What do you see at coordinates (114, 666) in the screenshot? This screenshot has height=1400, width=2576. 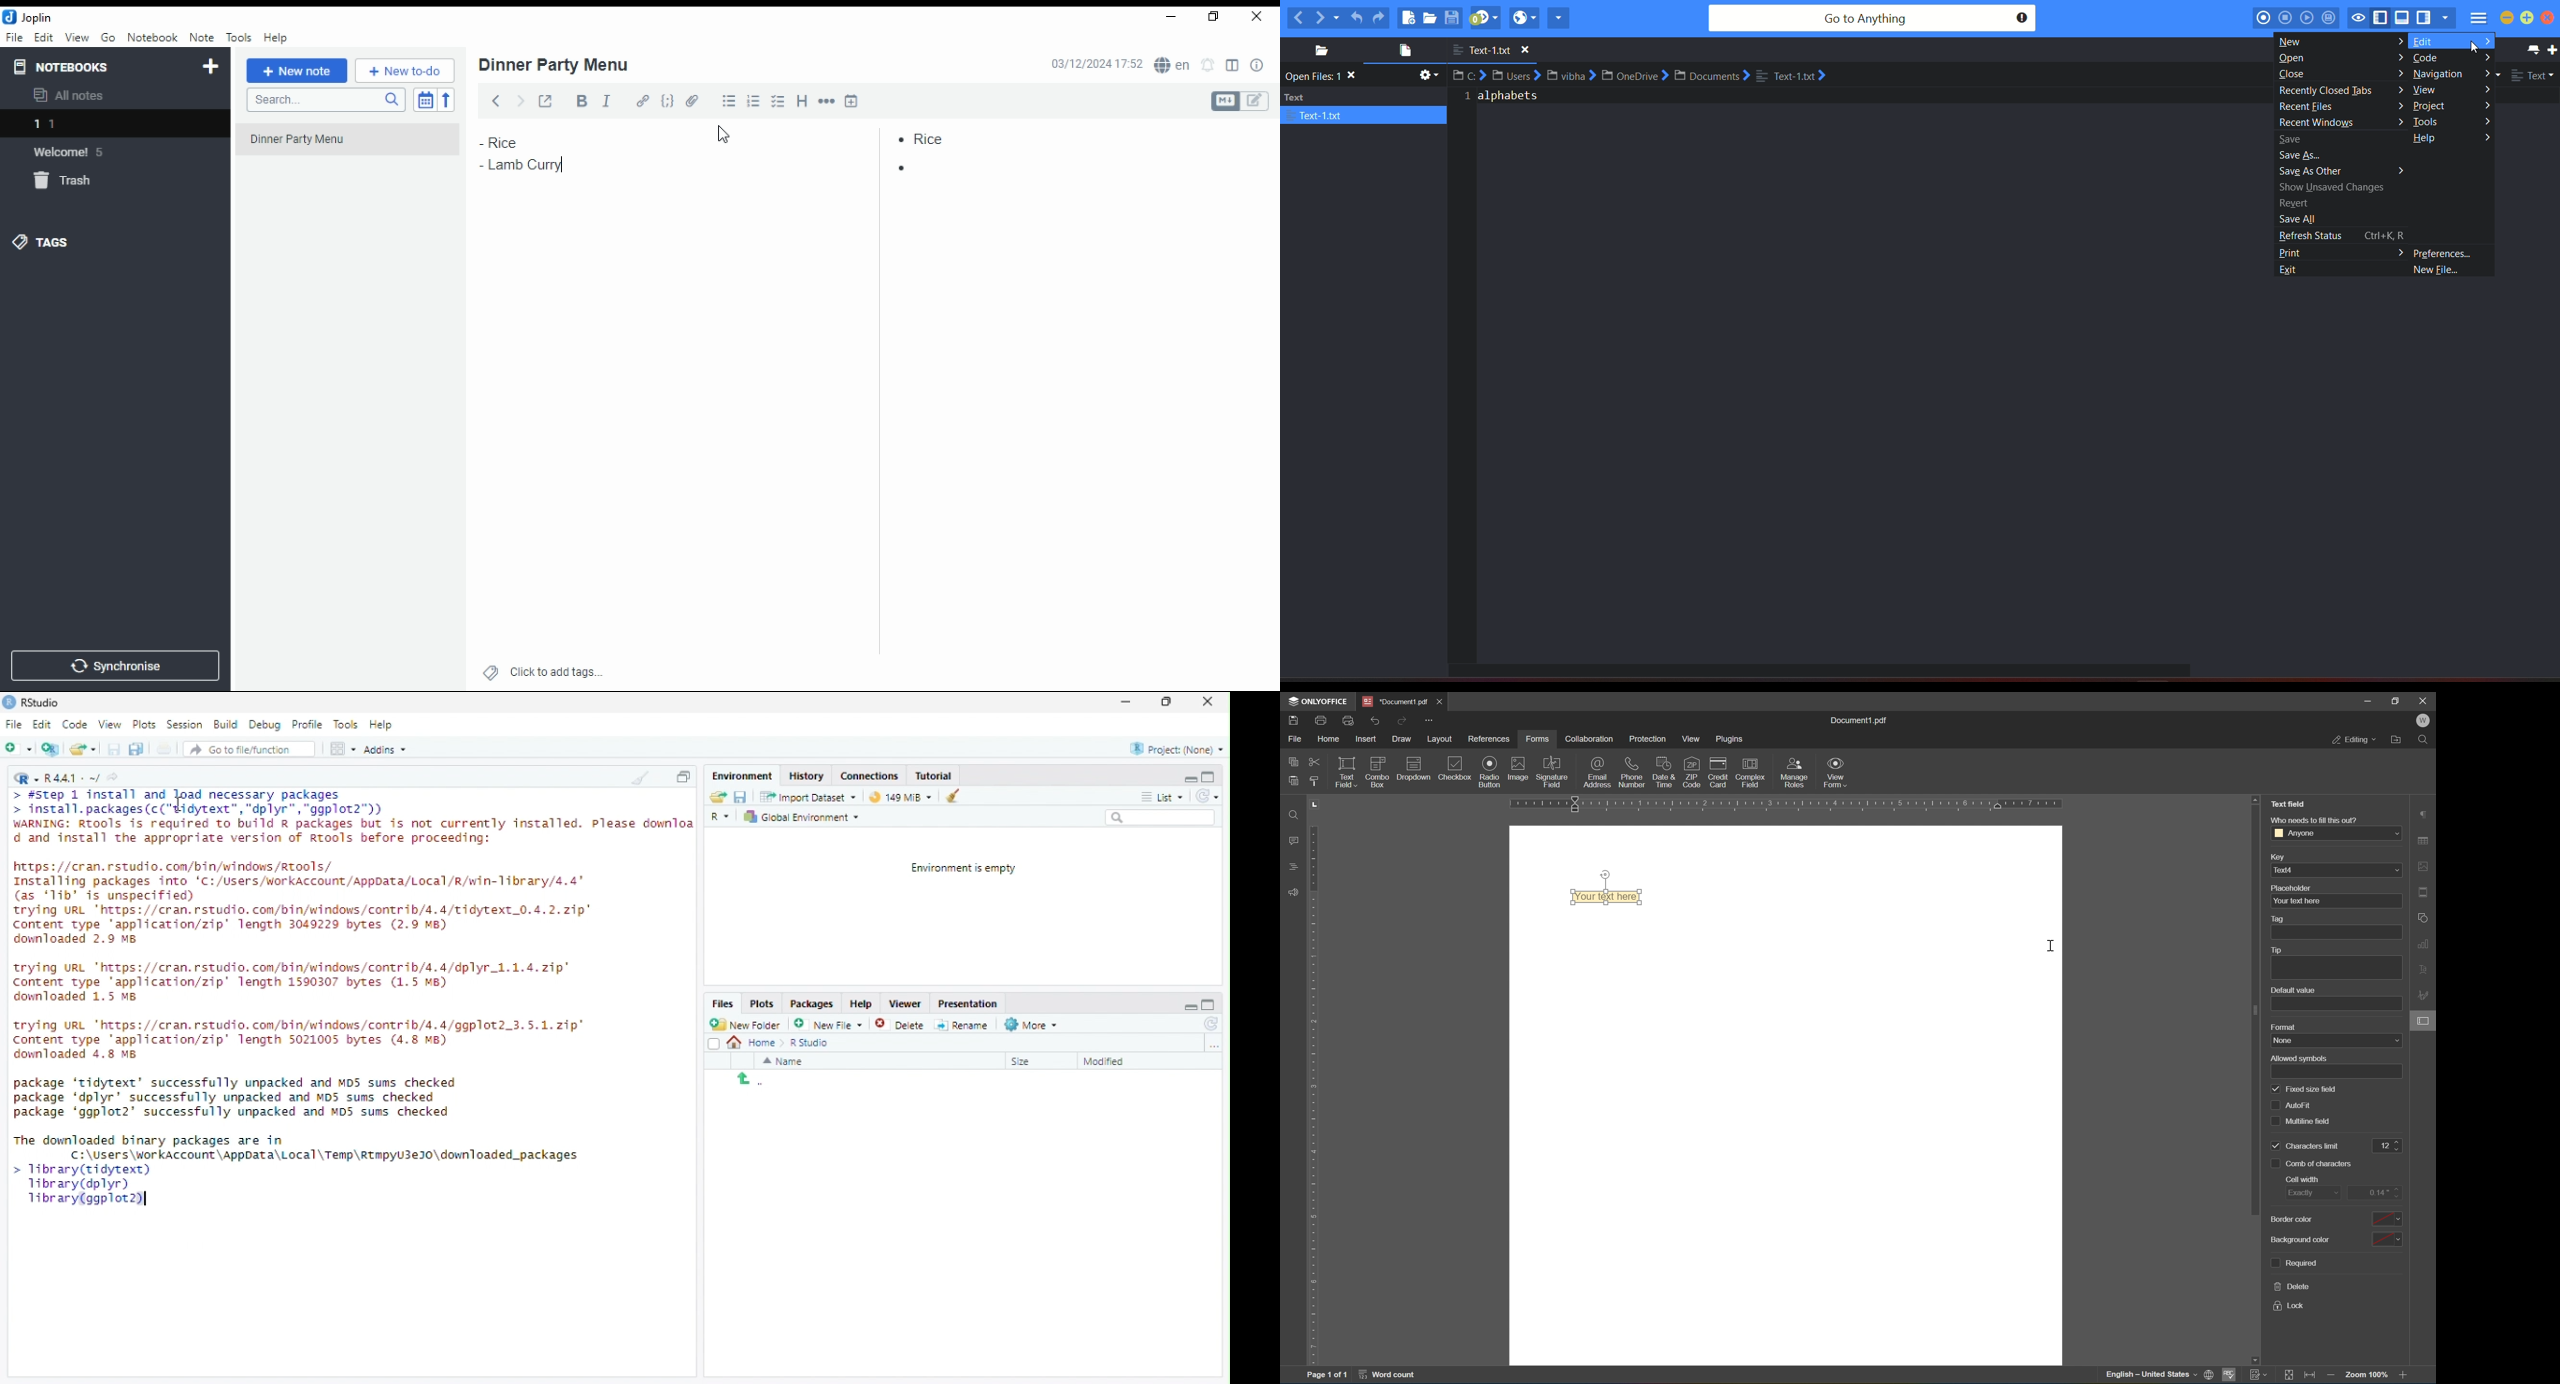 I see `synchronize` at bounding box center [114, 666].